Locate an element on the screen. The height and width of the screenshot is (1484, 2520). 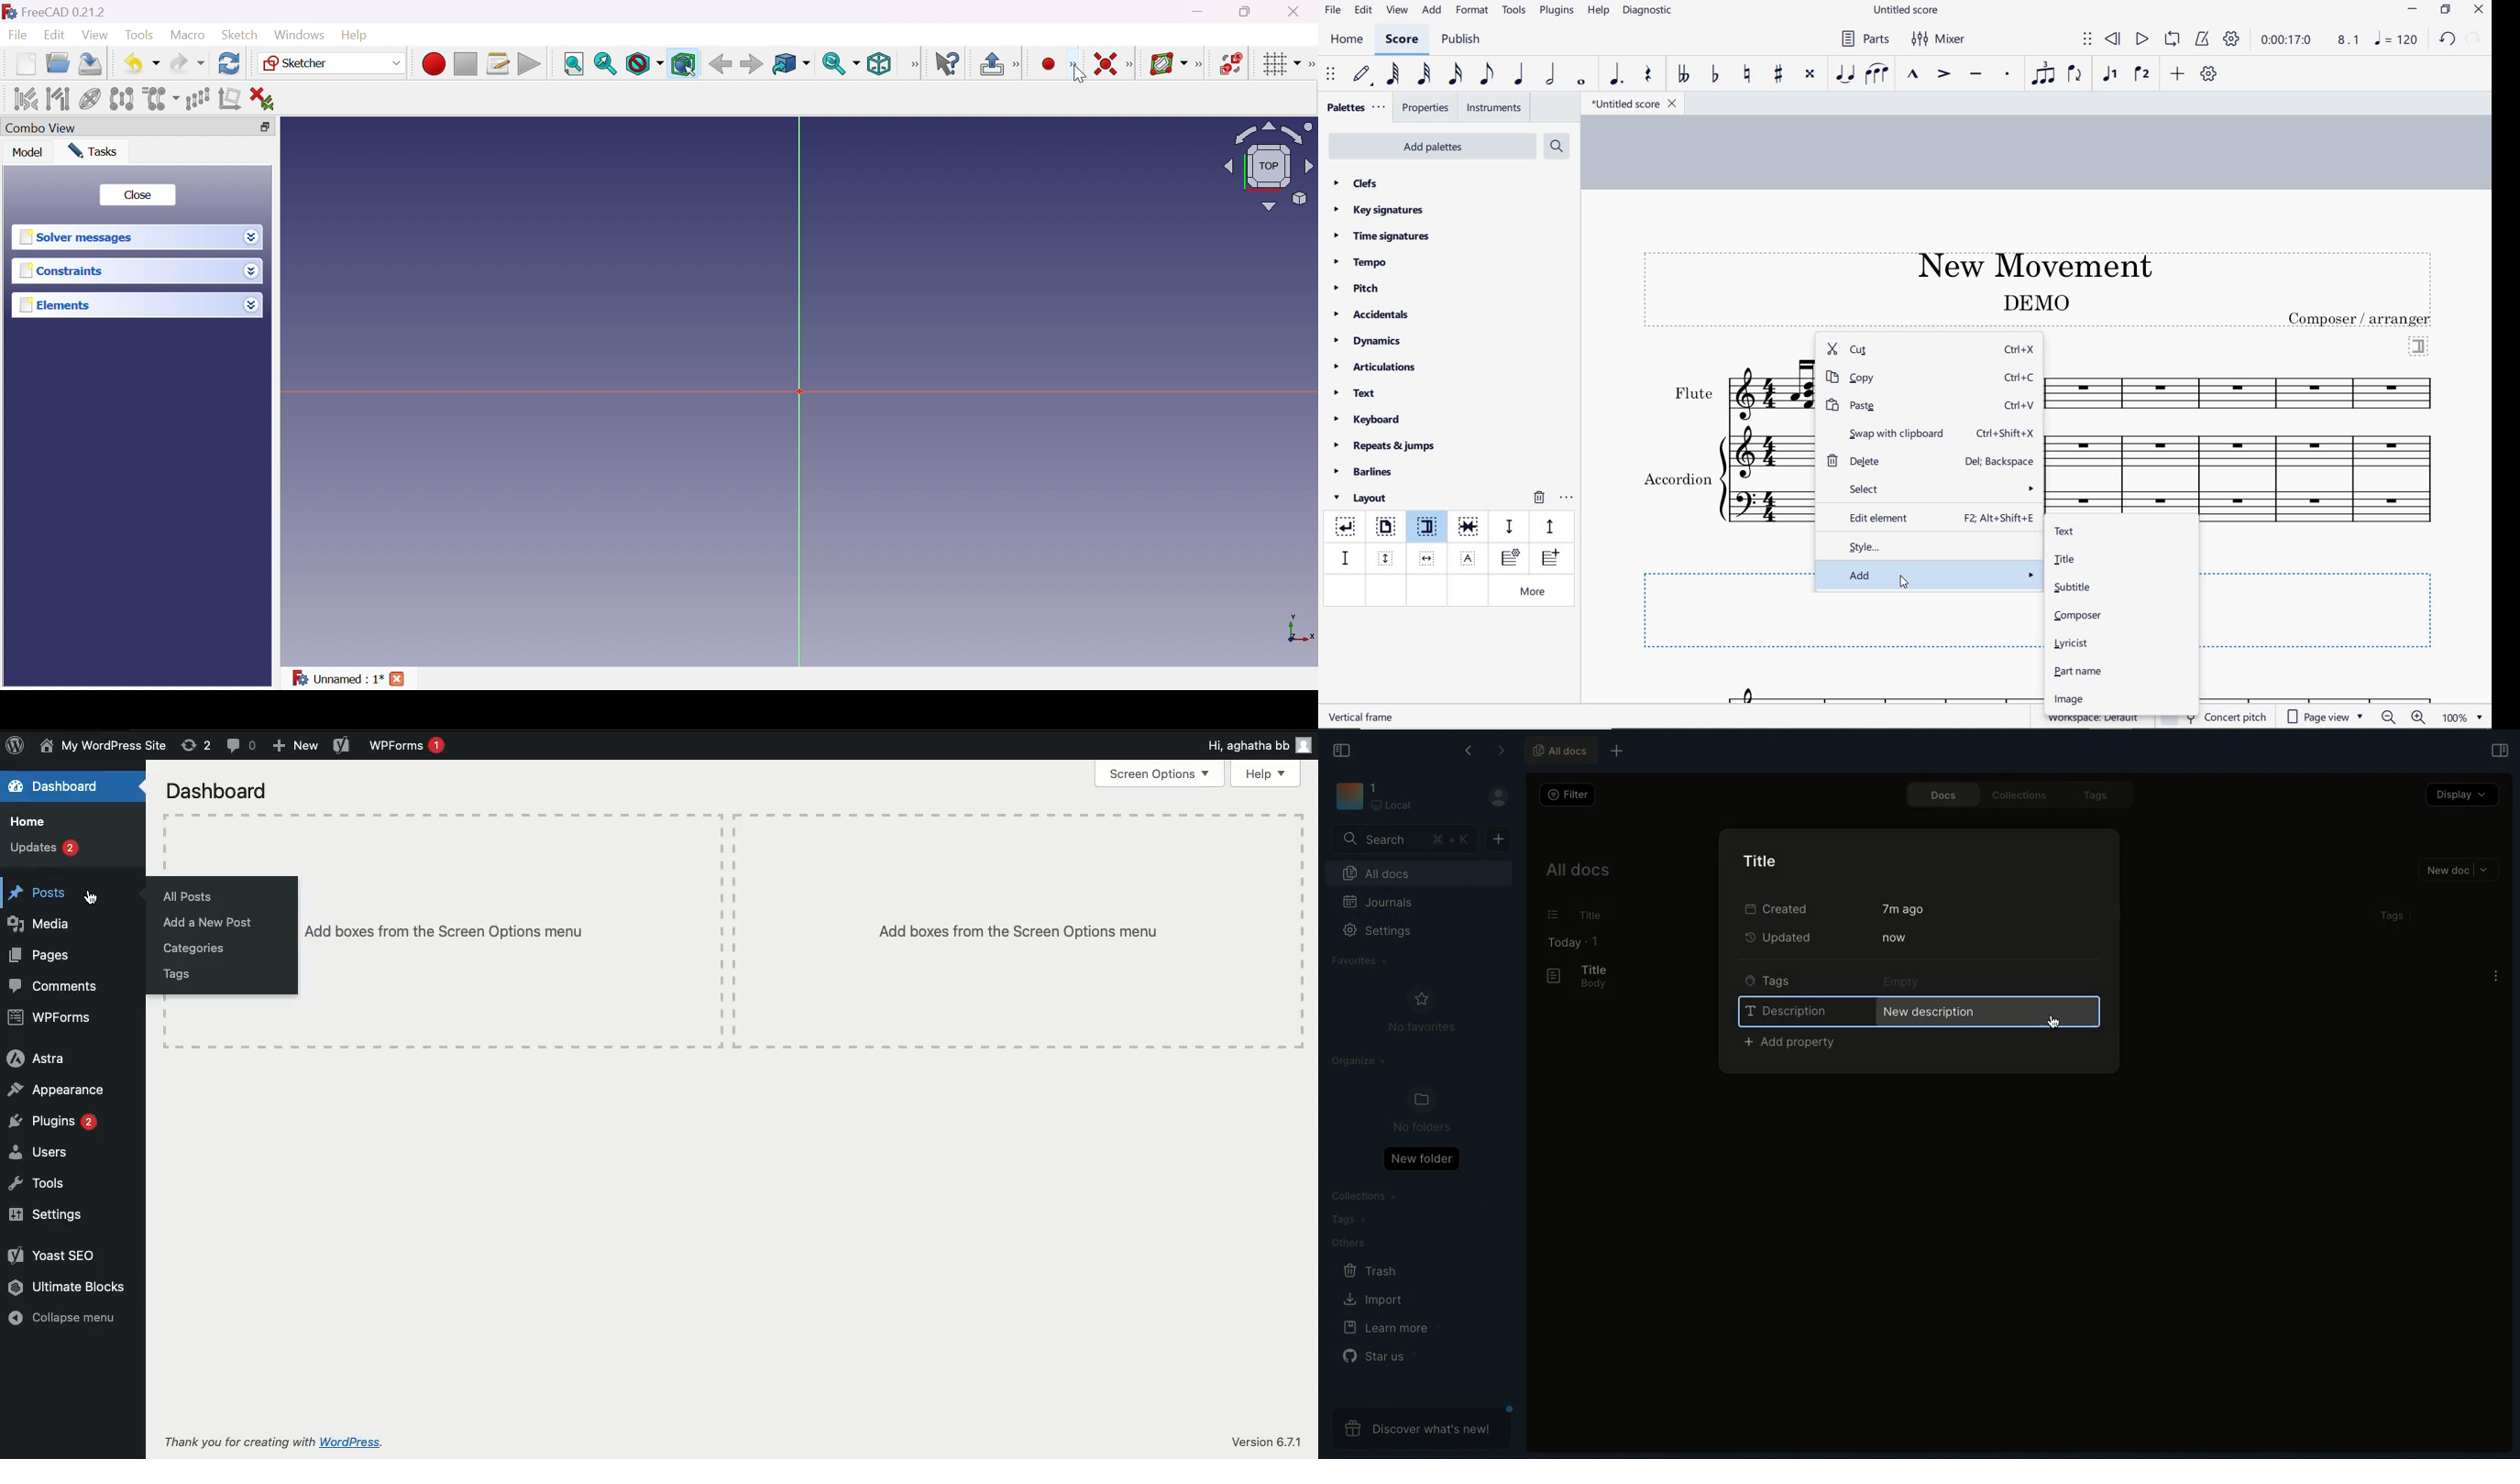
text is located at coordinates (2362, 319).